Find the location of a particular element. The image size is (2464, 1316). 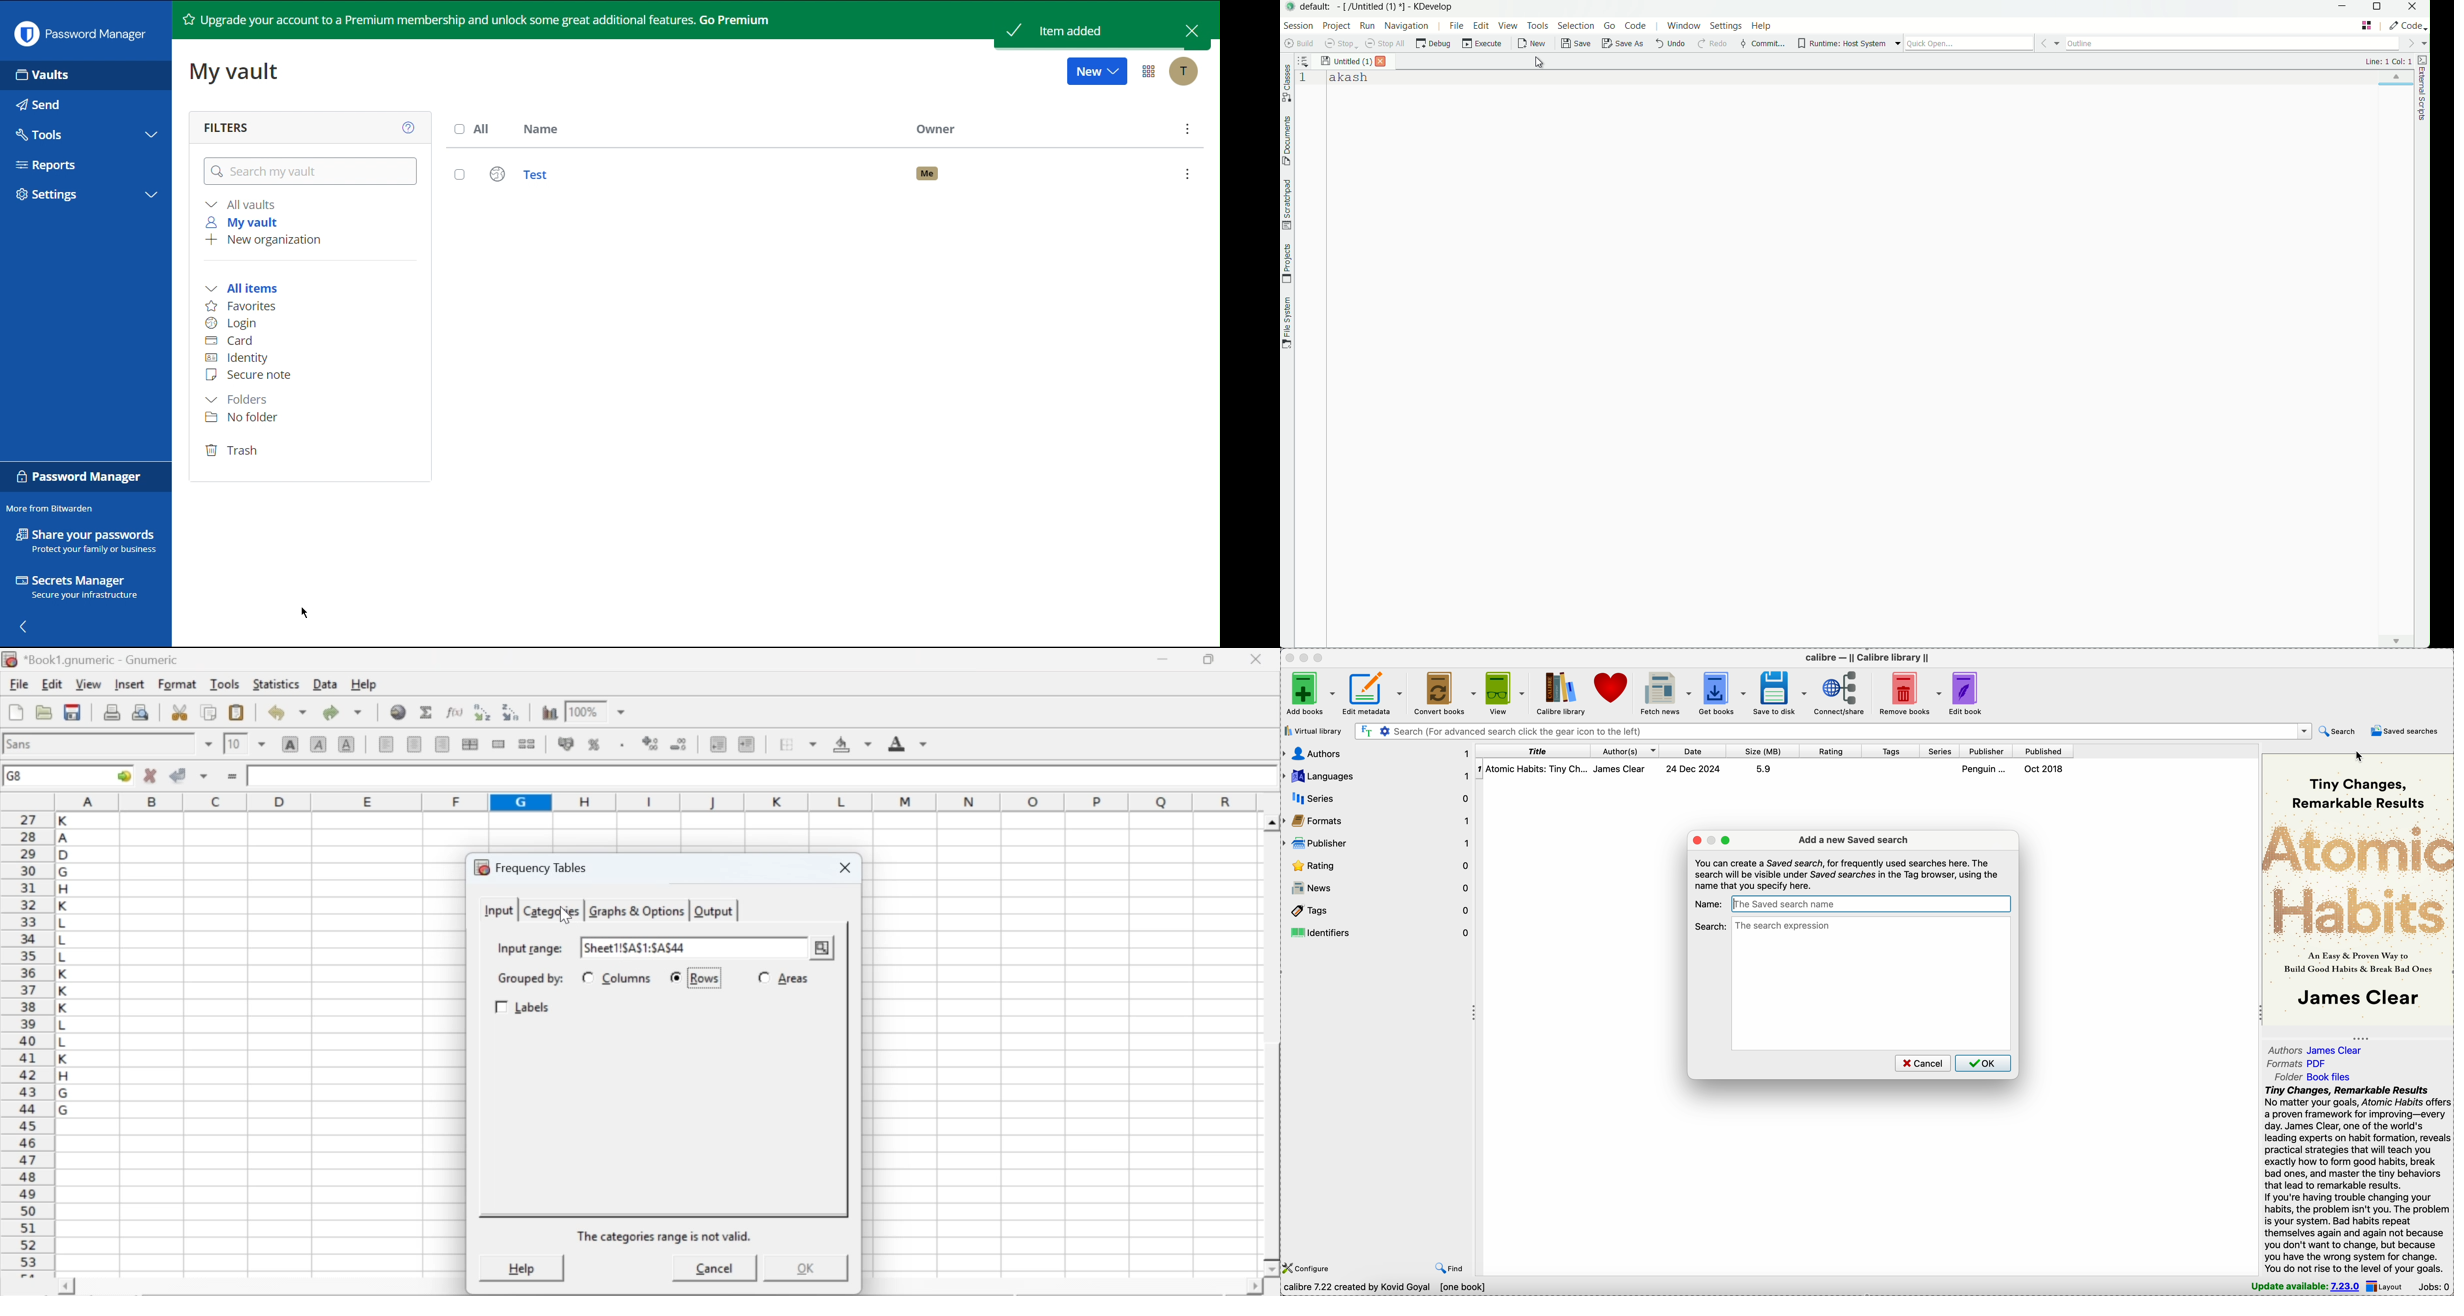

Calibre library is located at coordinates (1560, 693).